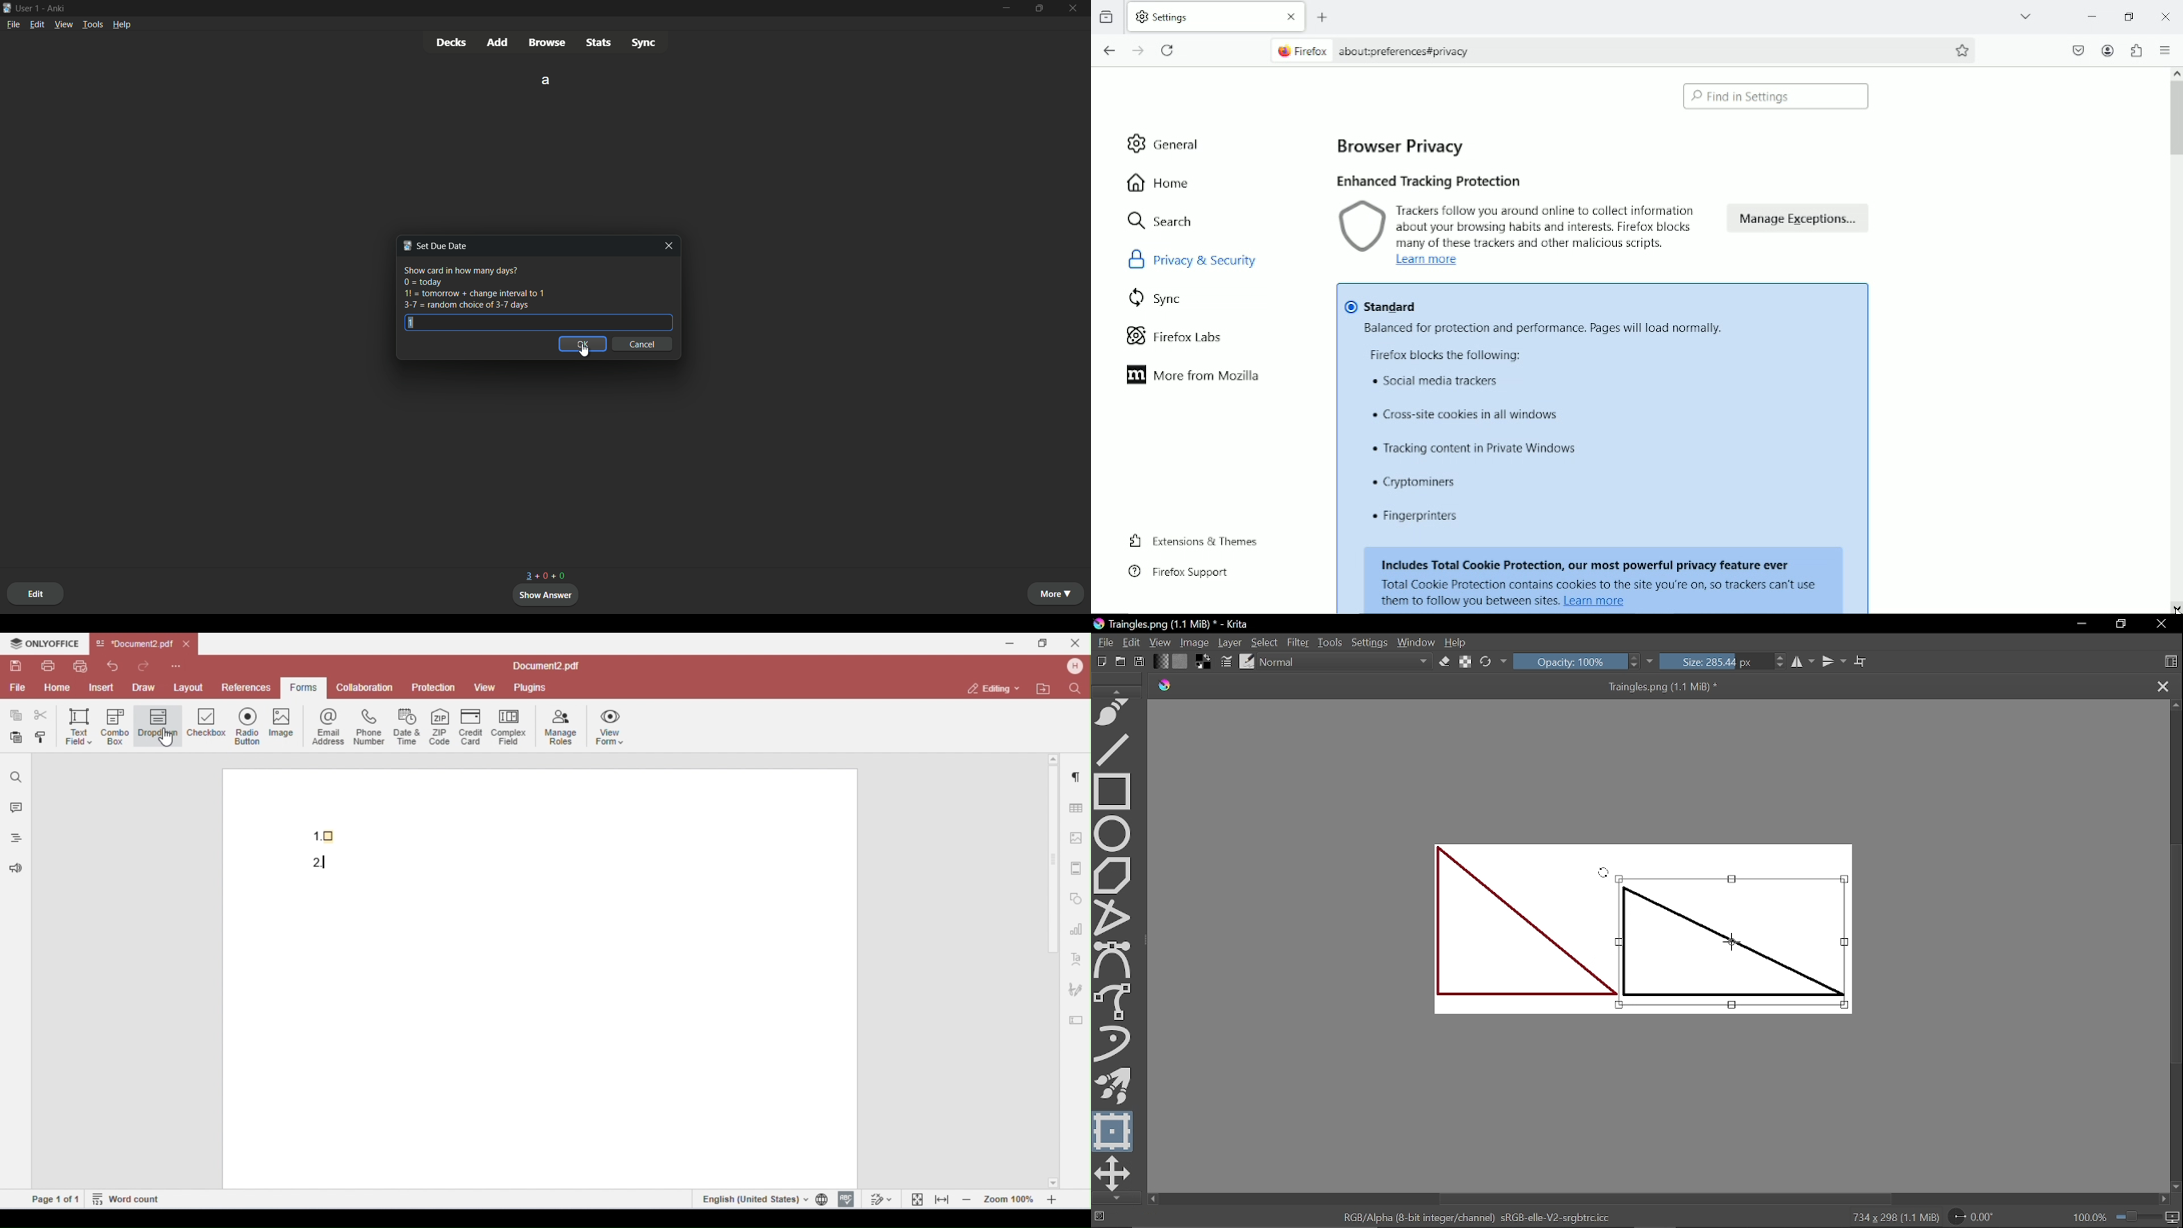 Image resolution: width=2184 pixels, height=1232 pixels. What do you see at coordinates (37, 24) in the screenshot?
I see `edit menu` at bounding box center [37, 24].